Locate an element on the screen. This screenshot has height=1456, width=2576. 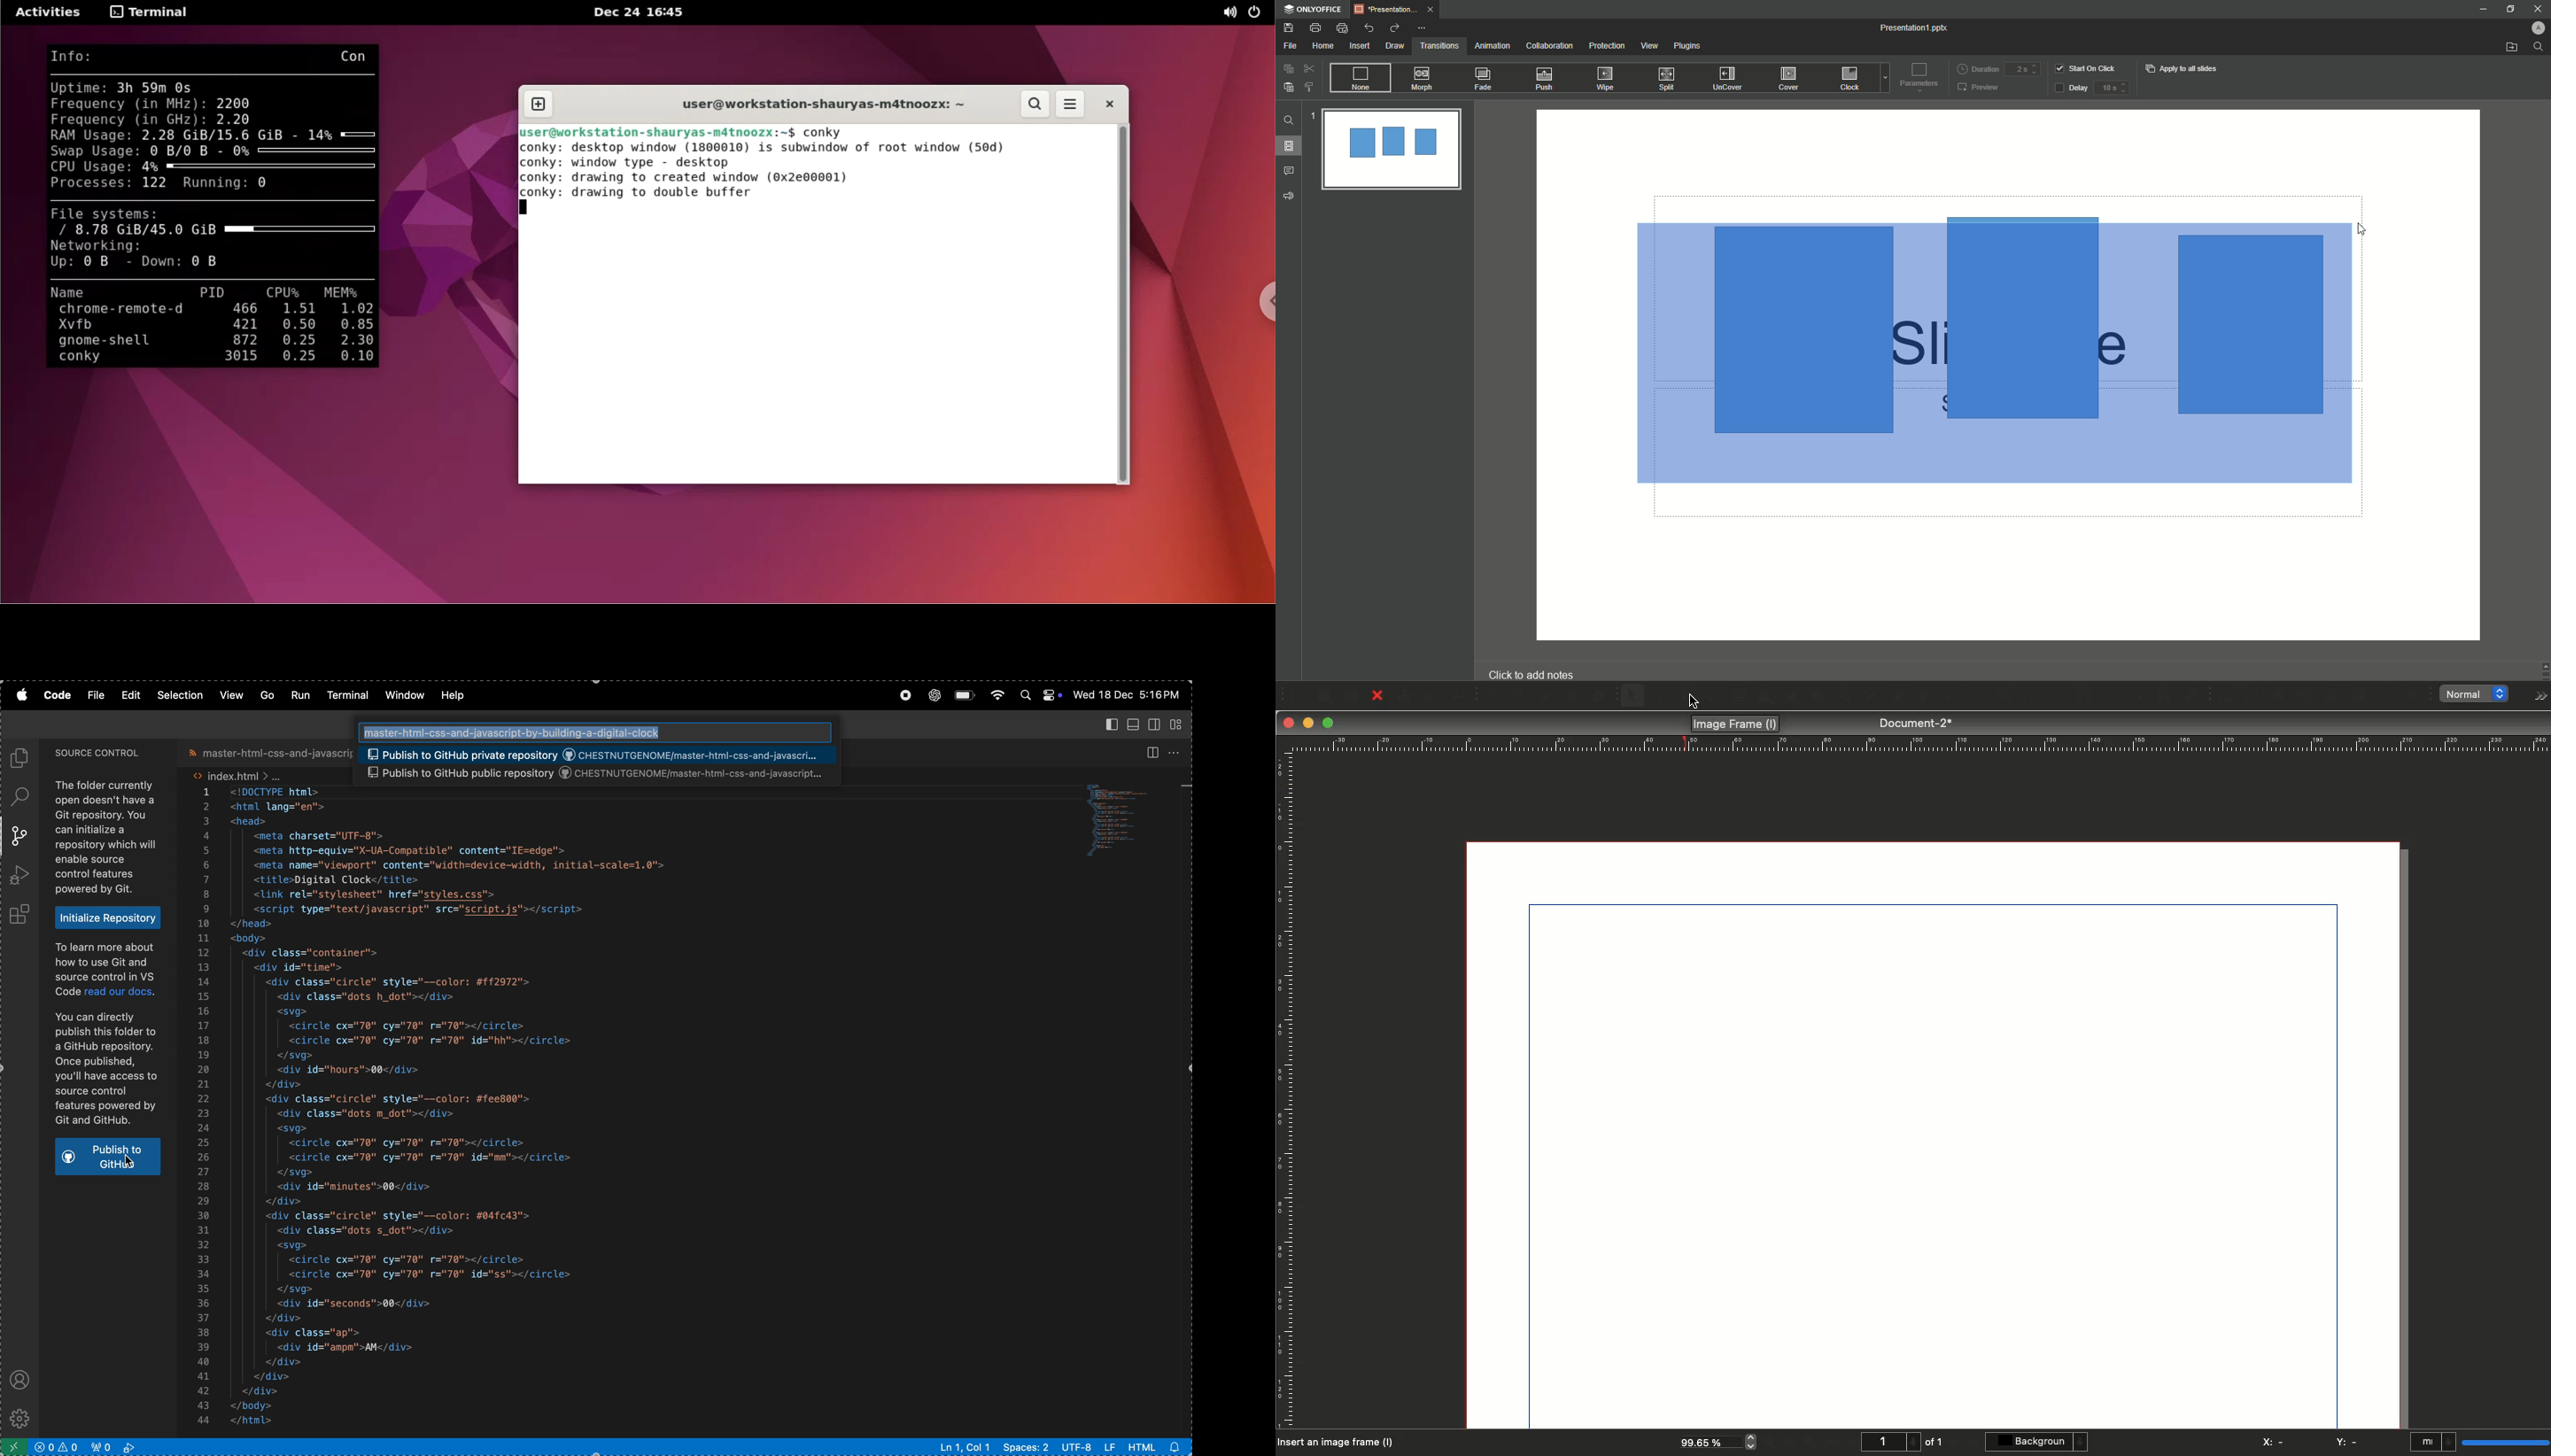
Save is located at coordinates (1289, 28).